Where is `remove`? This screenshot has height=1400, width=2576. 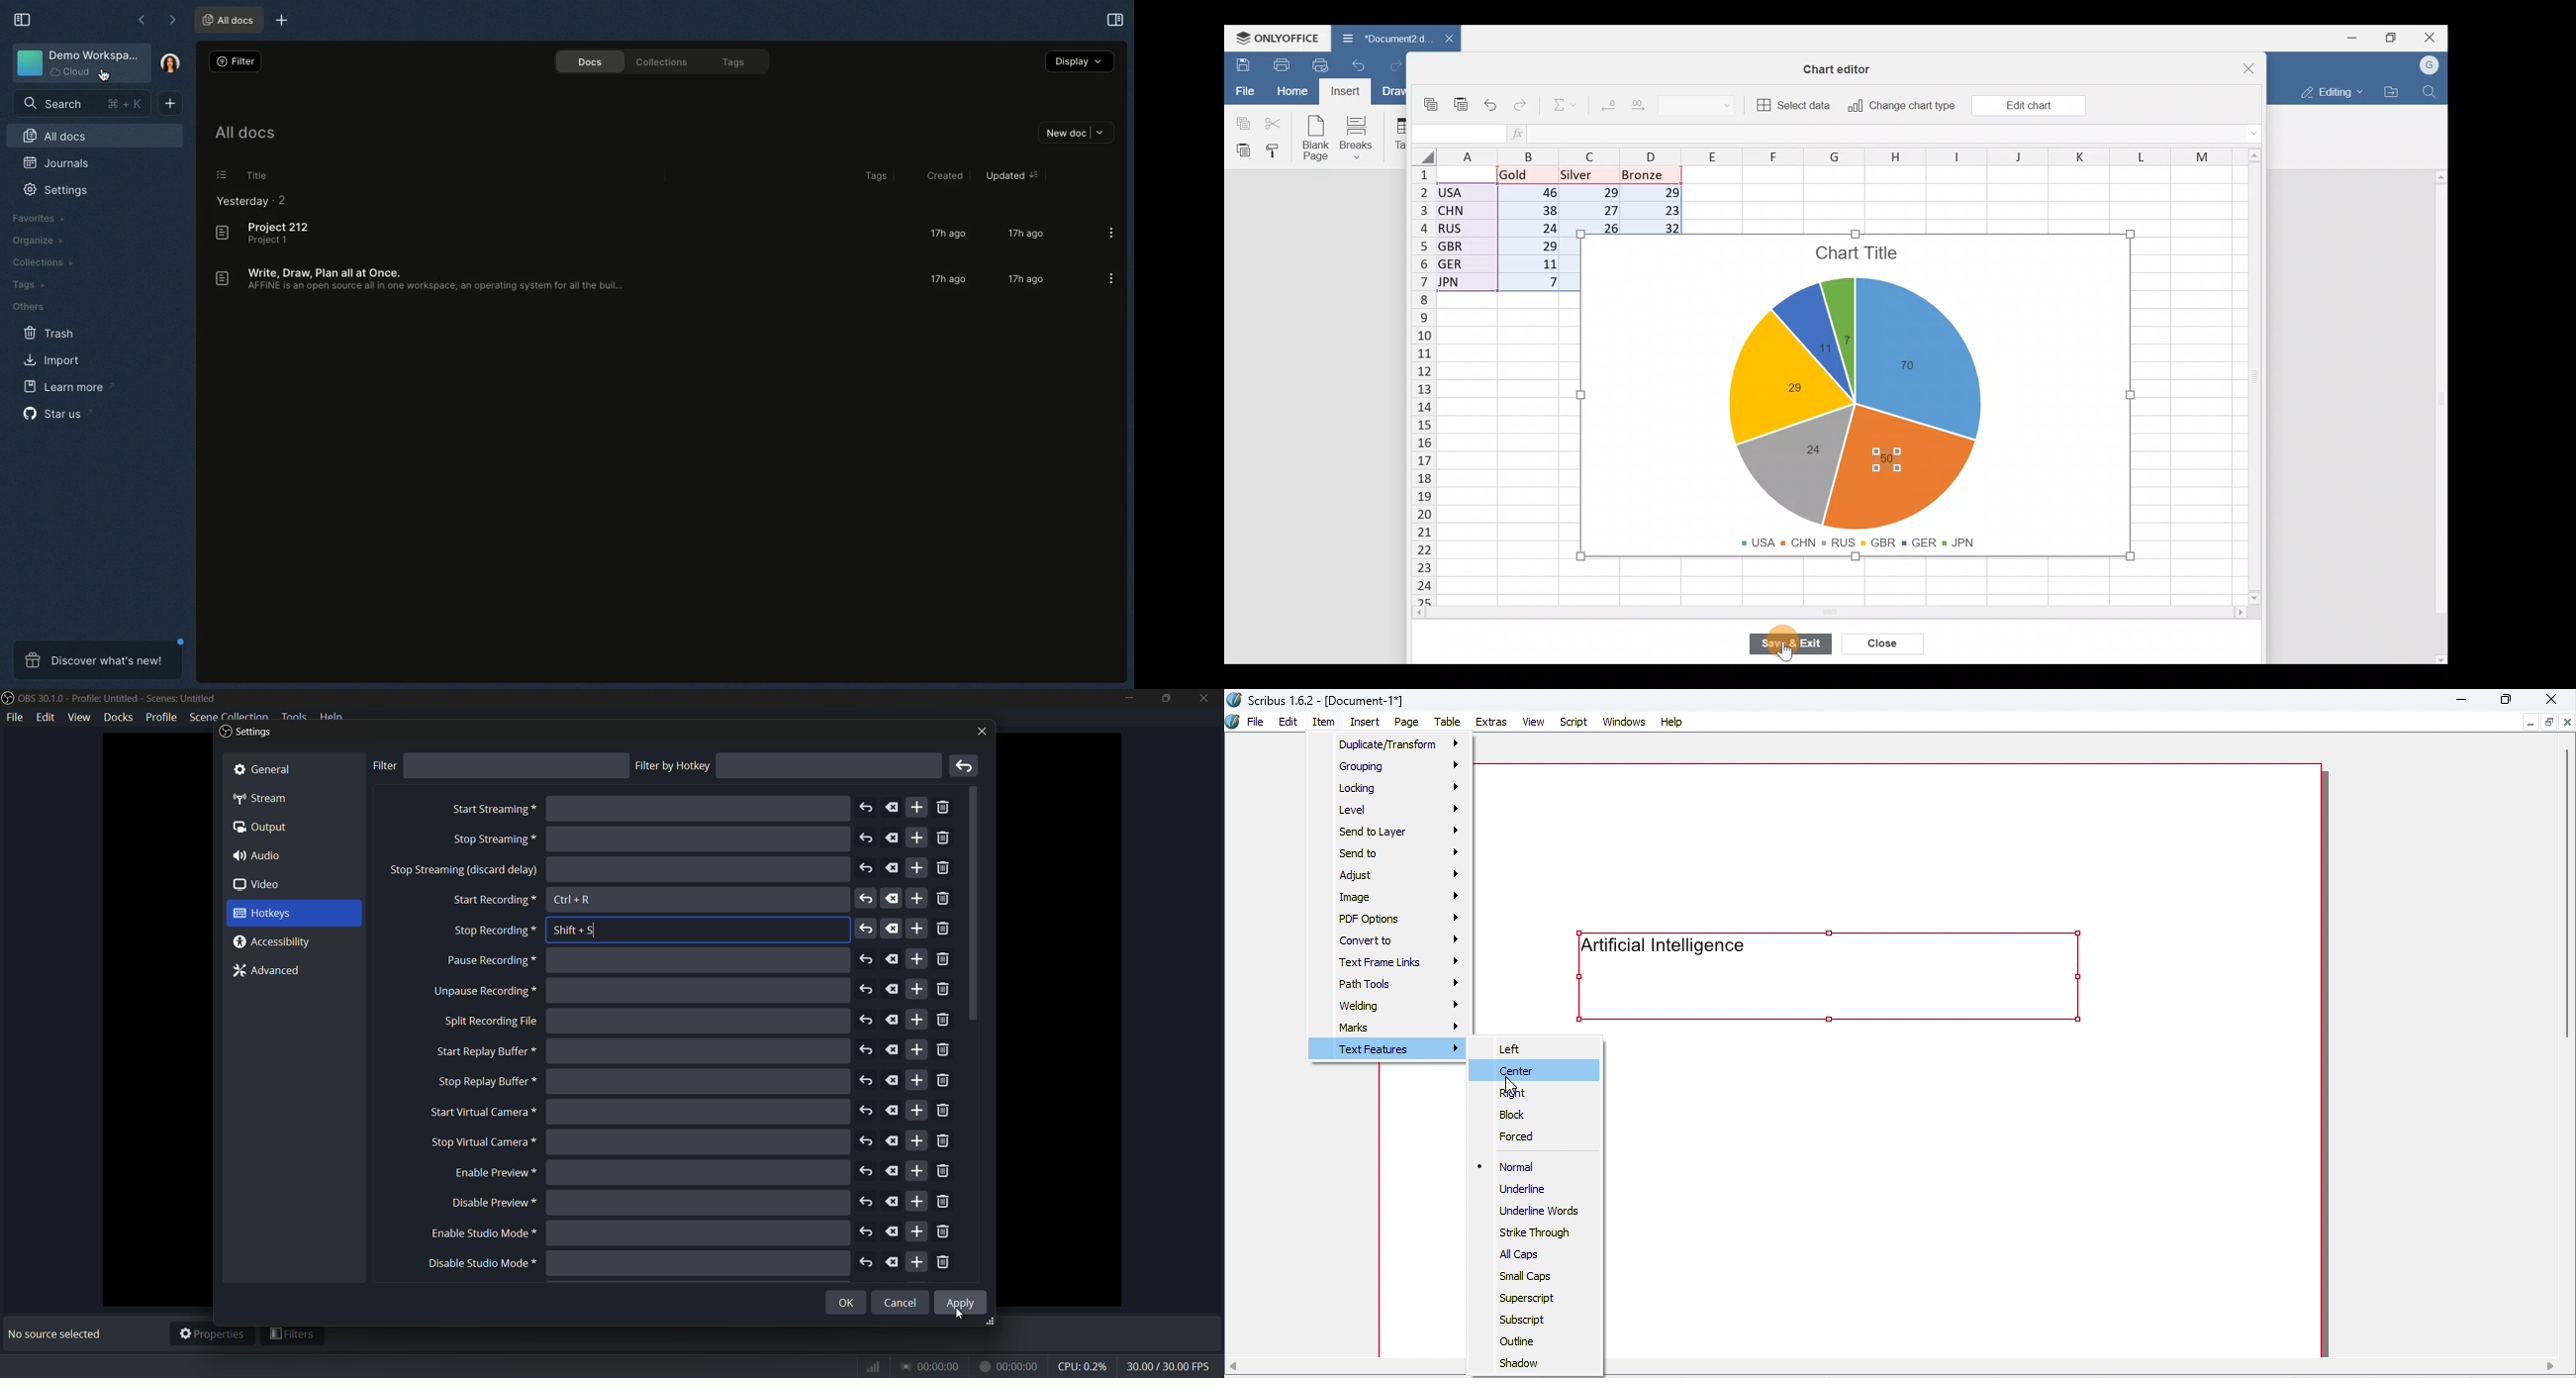 remove is located at coordinates (945, 869).